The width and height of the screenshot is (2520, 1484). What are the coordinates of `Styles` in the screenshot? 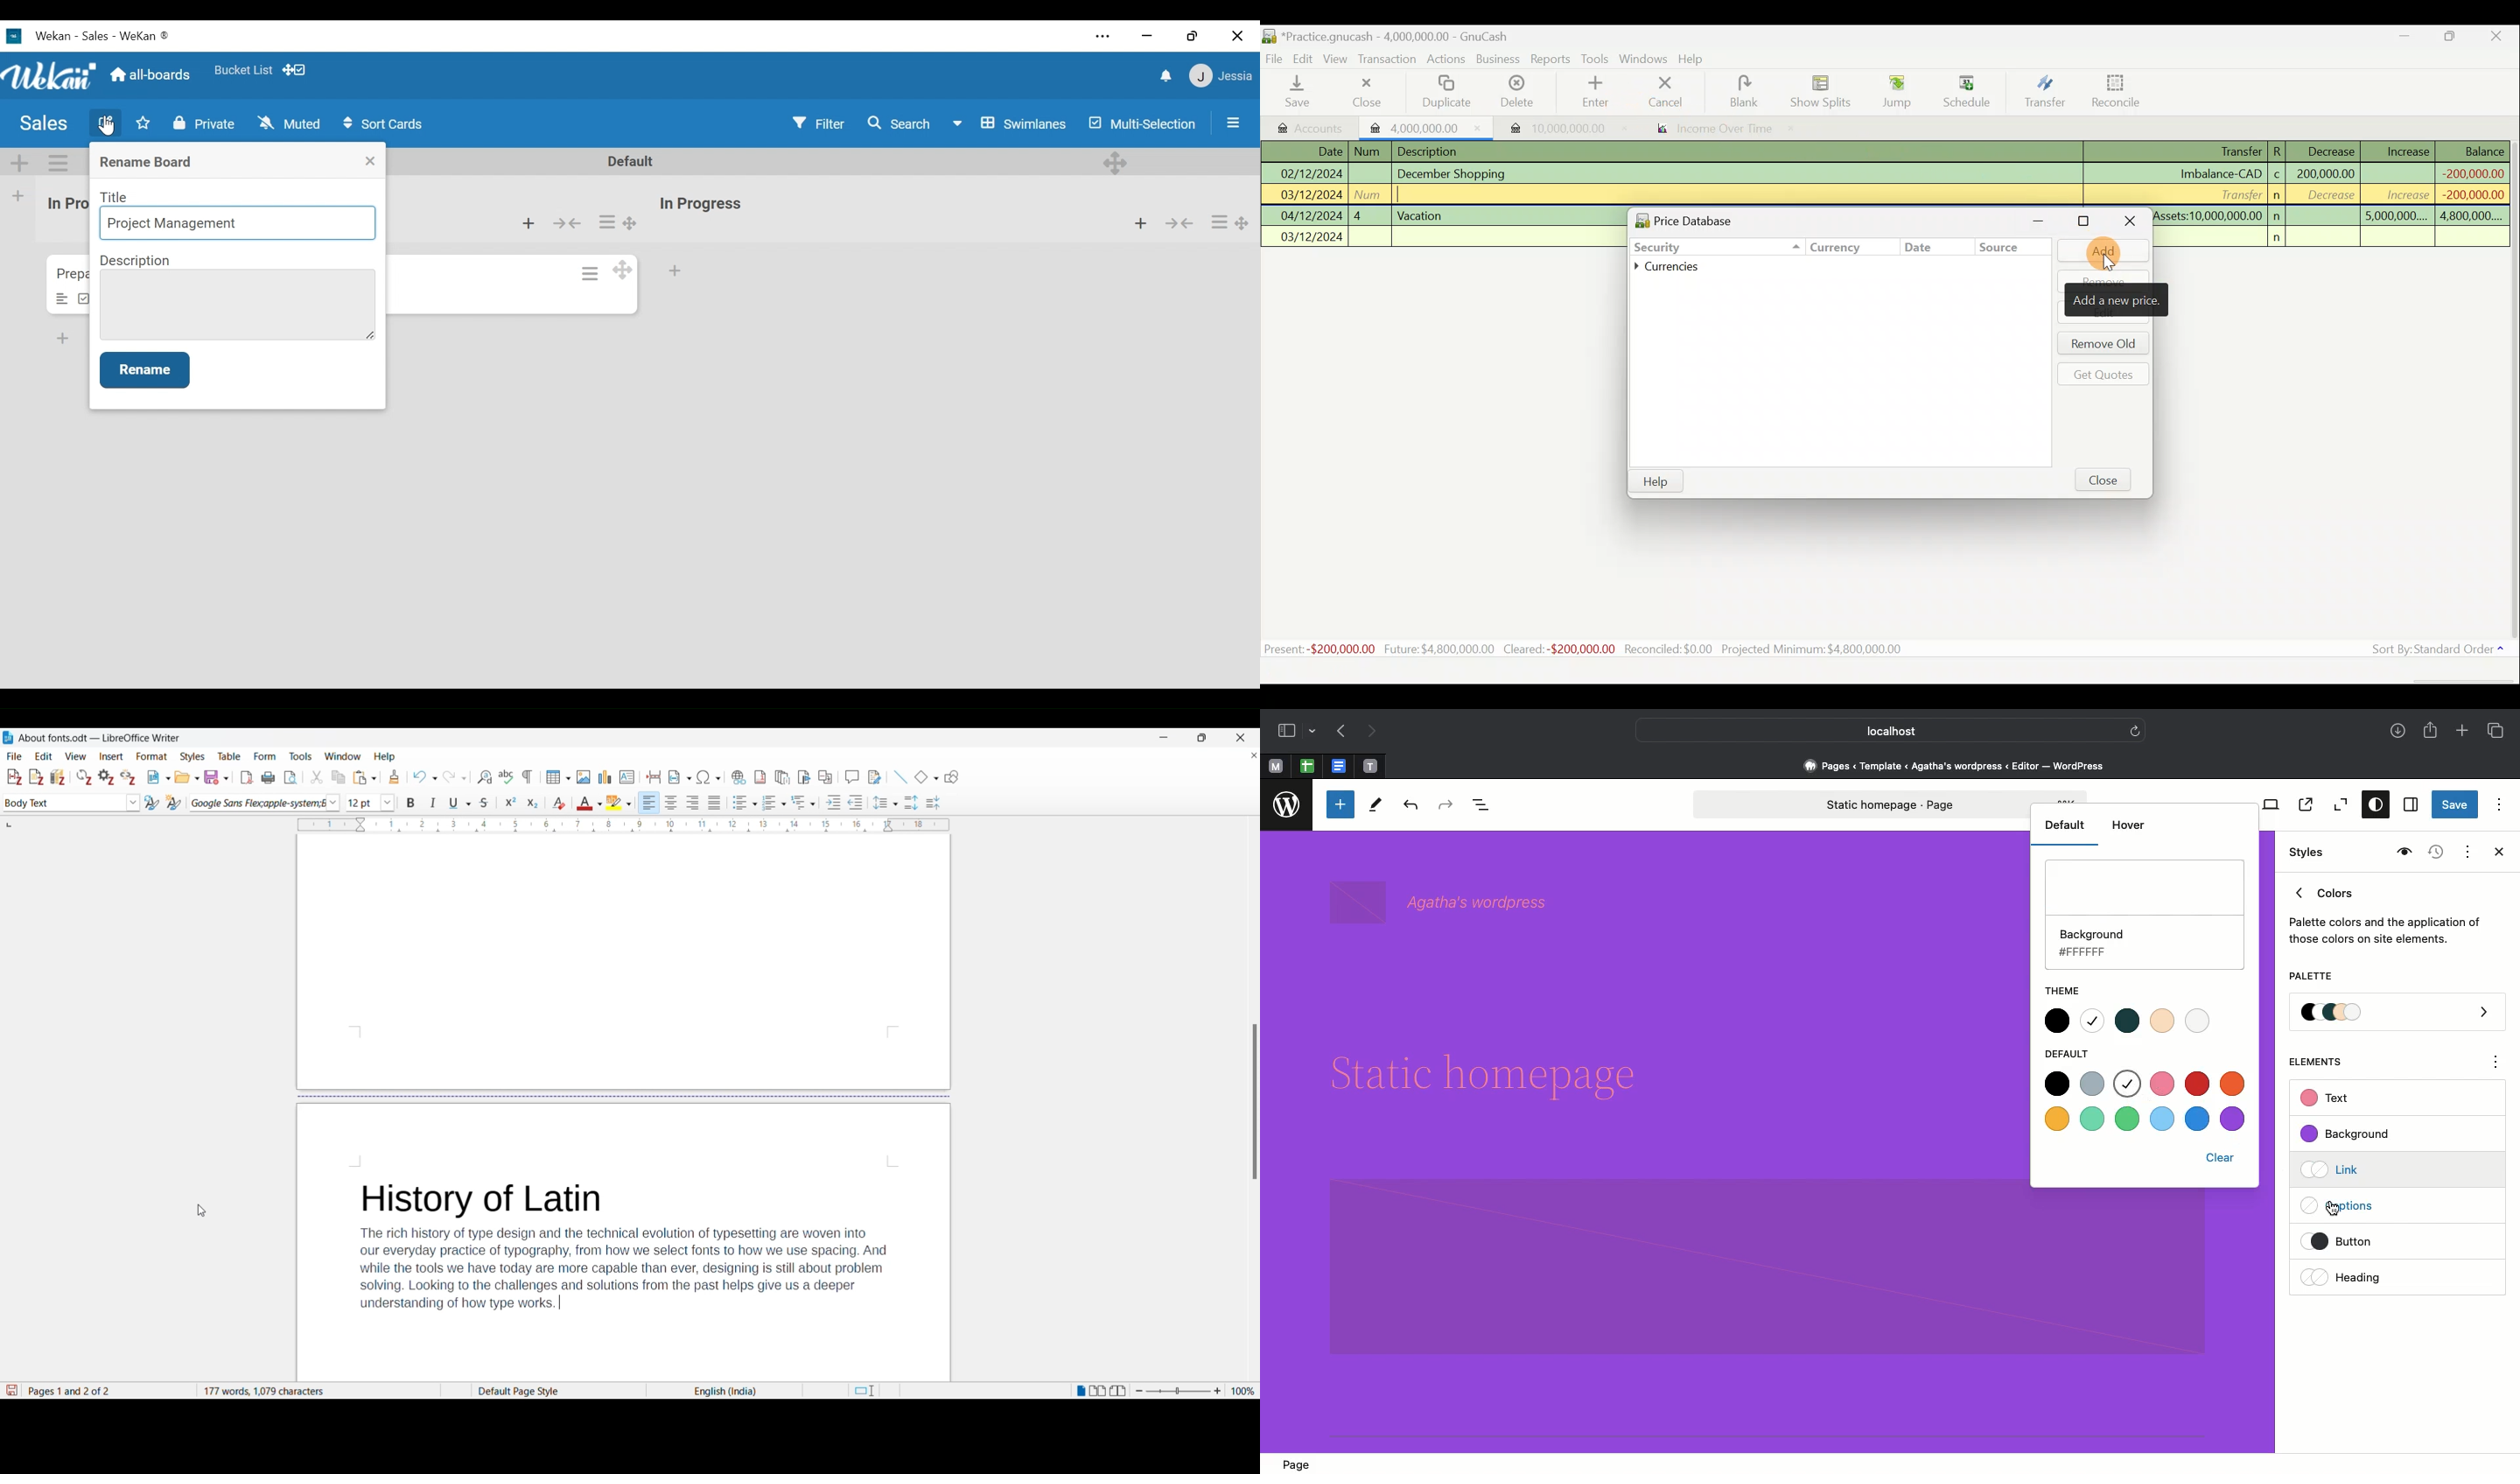 It's located at (2371, 806).